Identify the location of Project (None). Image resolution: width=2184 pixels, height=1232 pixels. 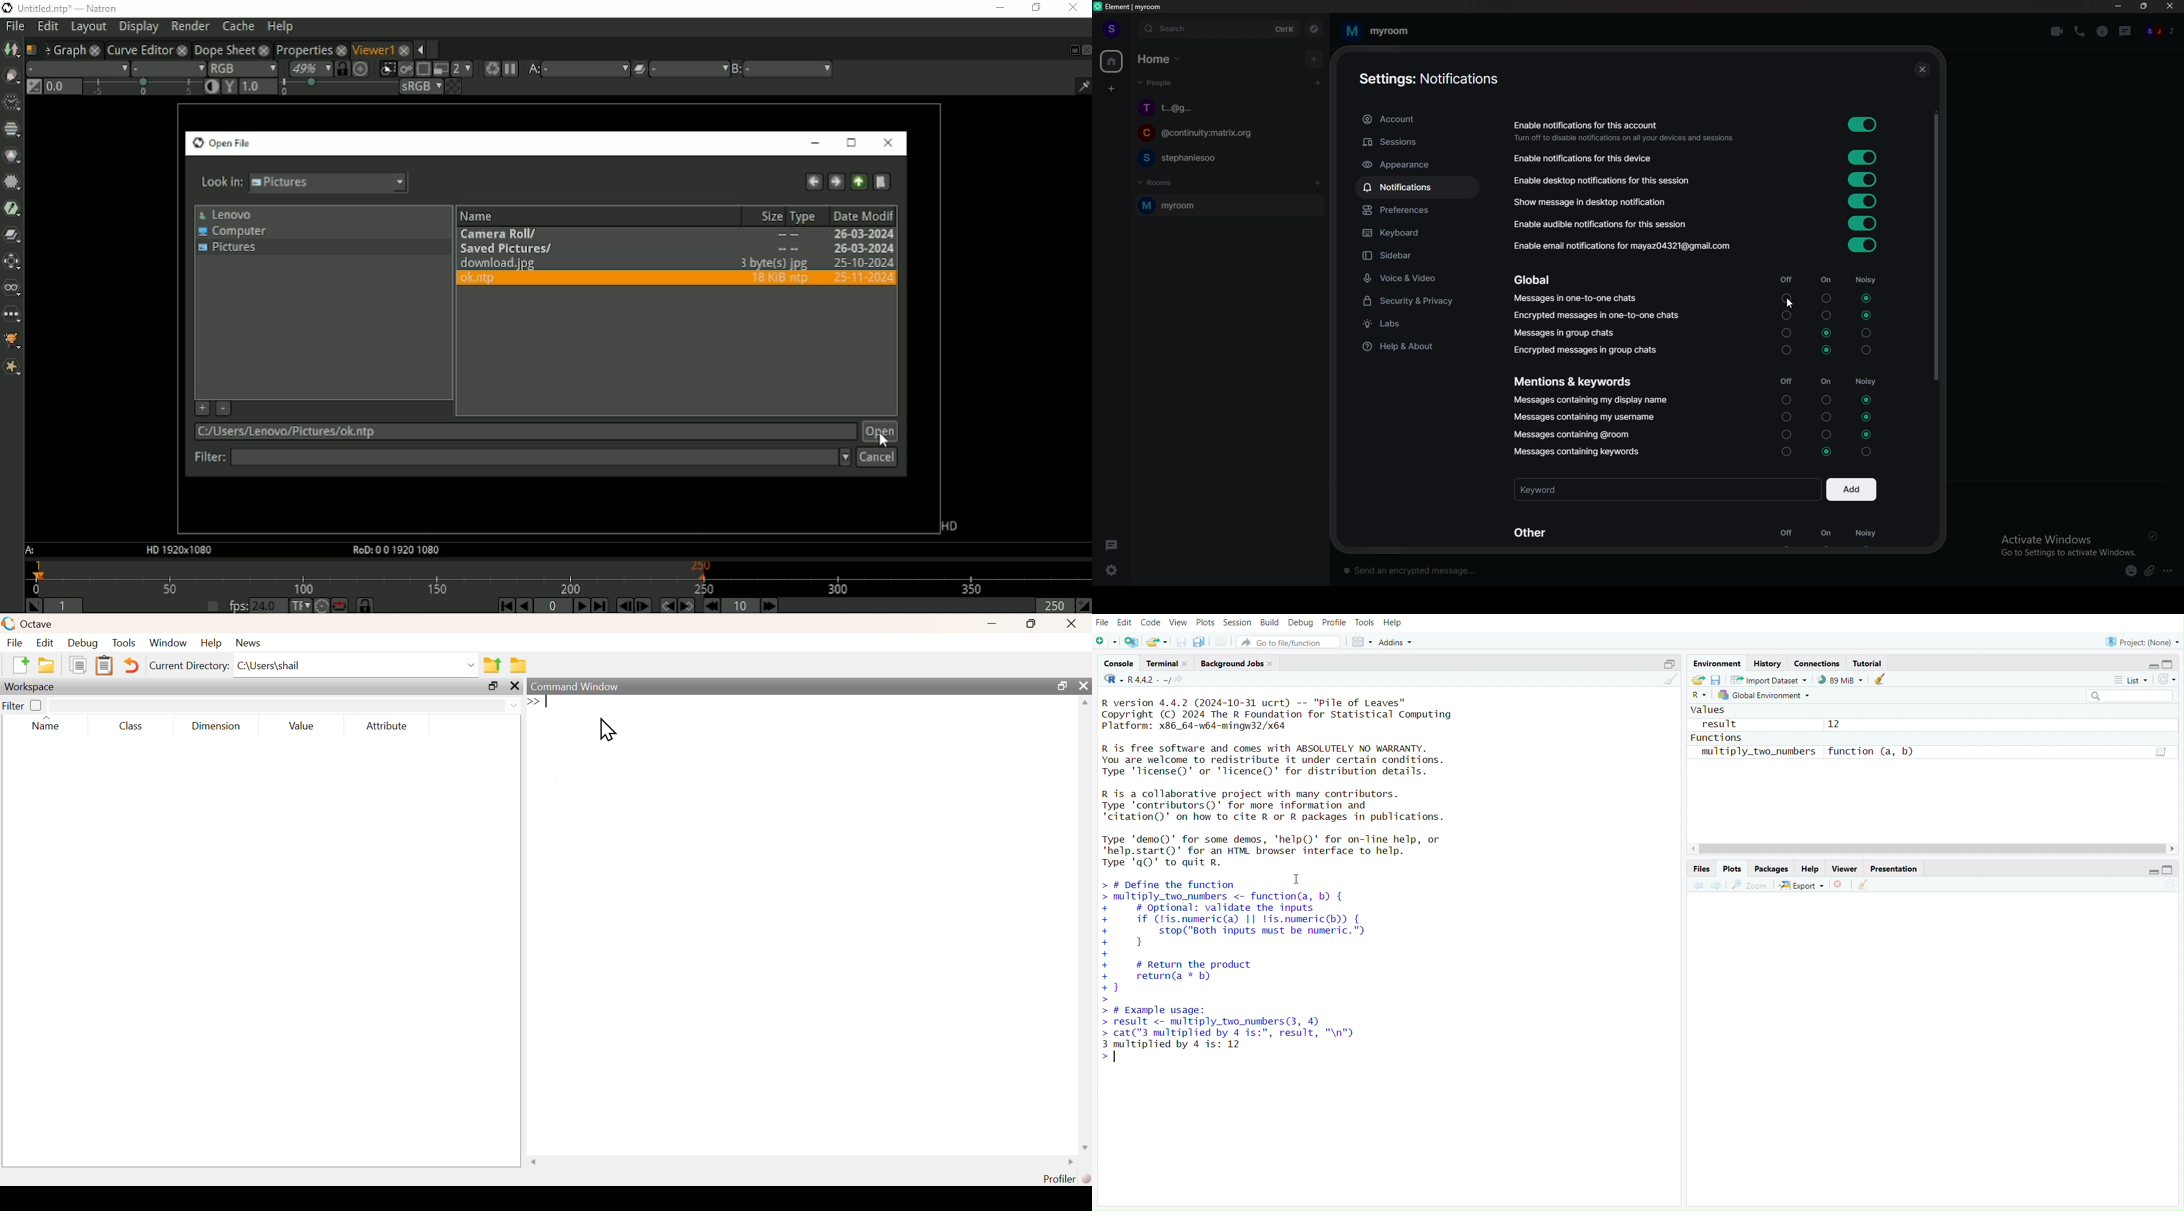
(2142, 640).